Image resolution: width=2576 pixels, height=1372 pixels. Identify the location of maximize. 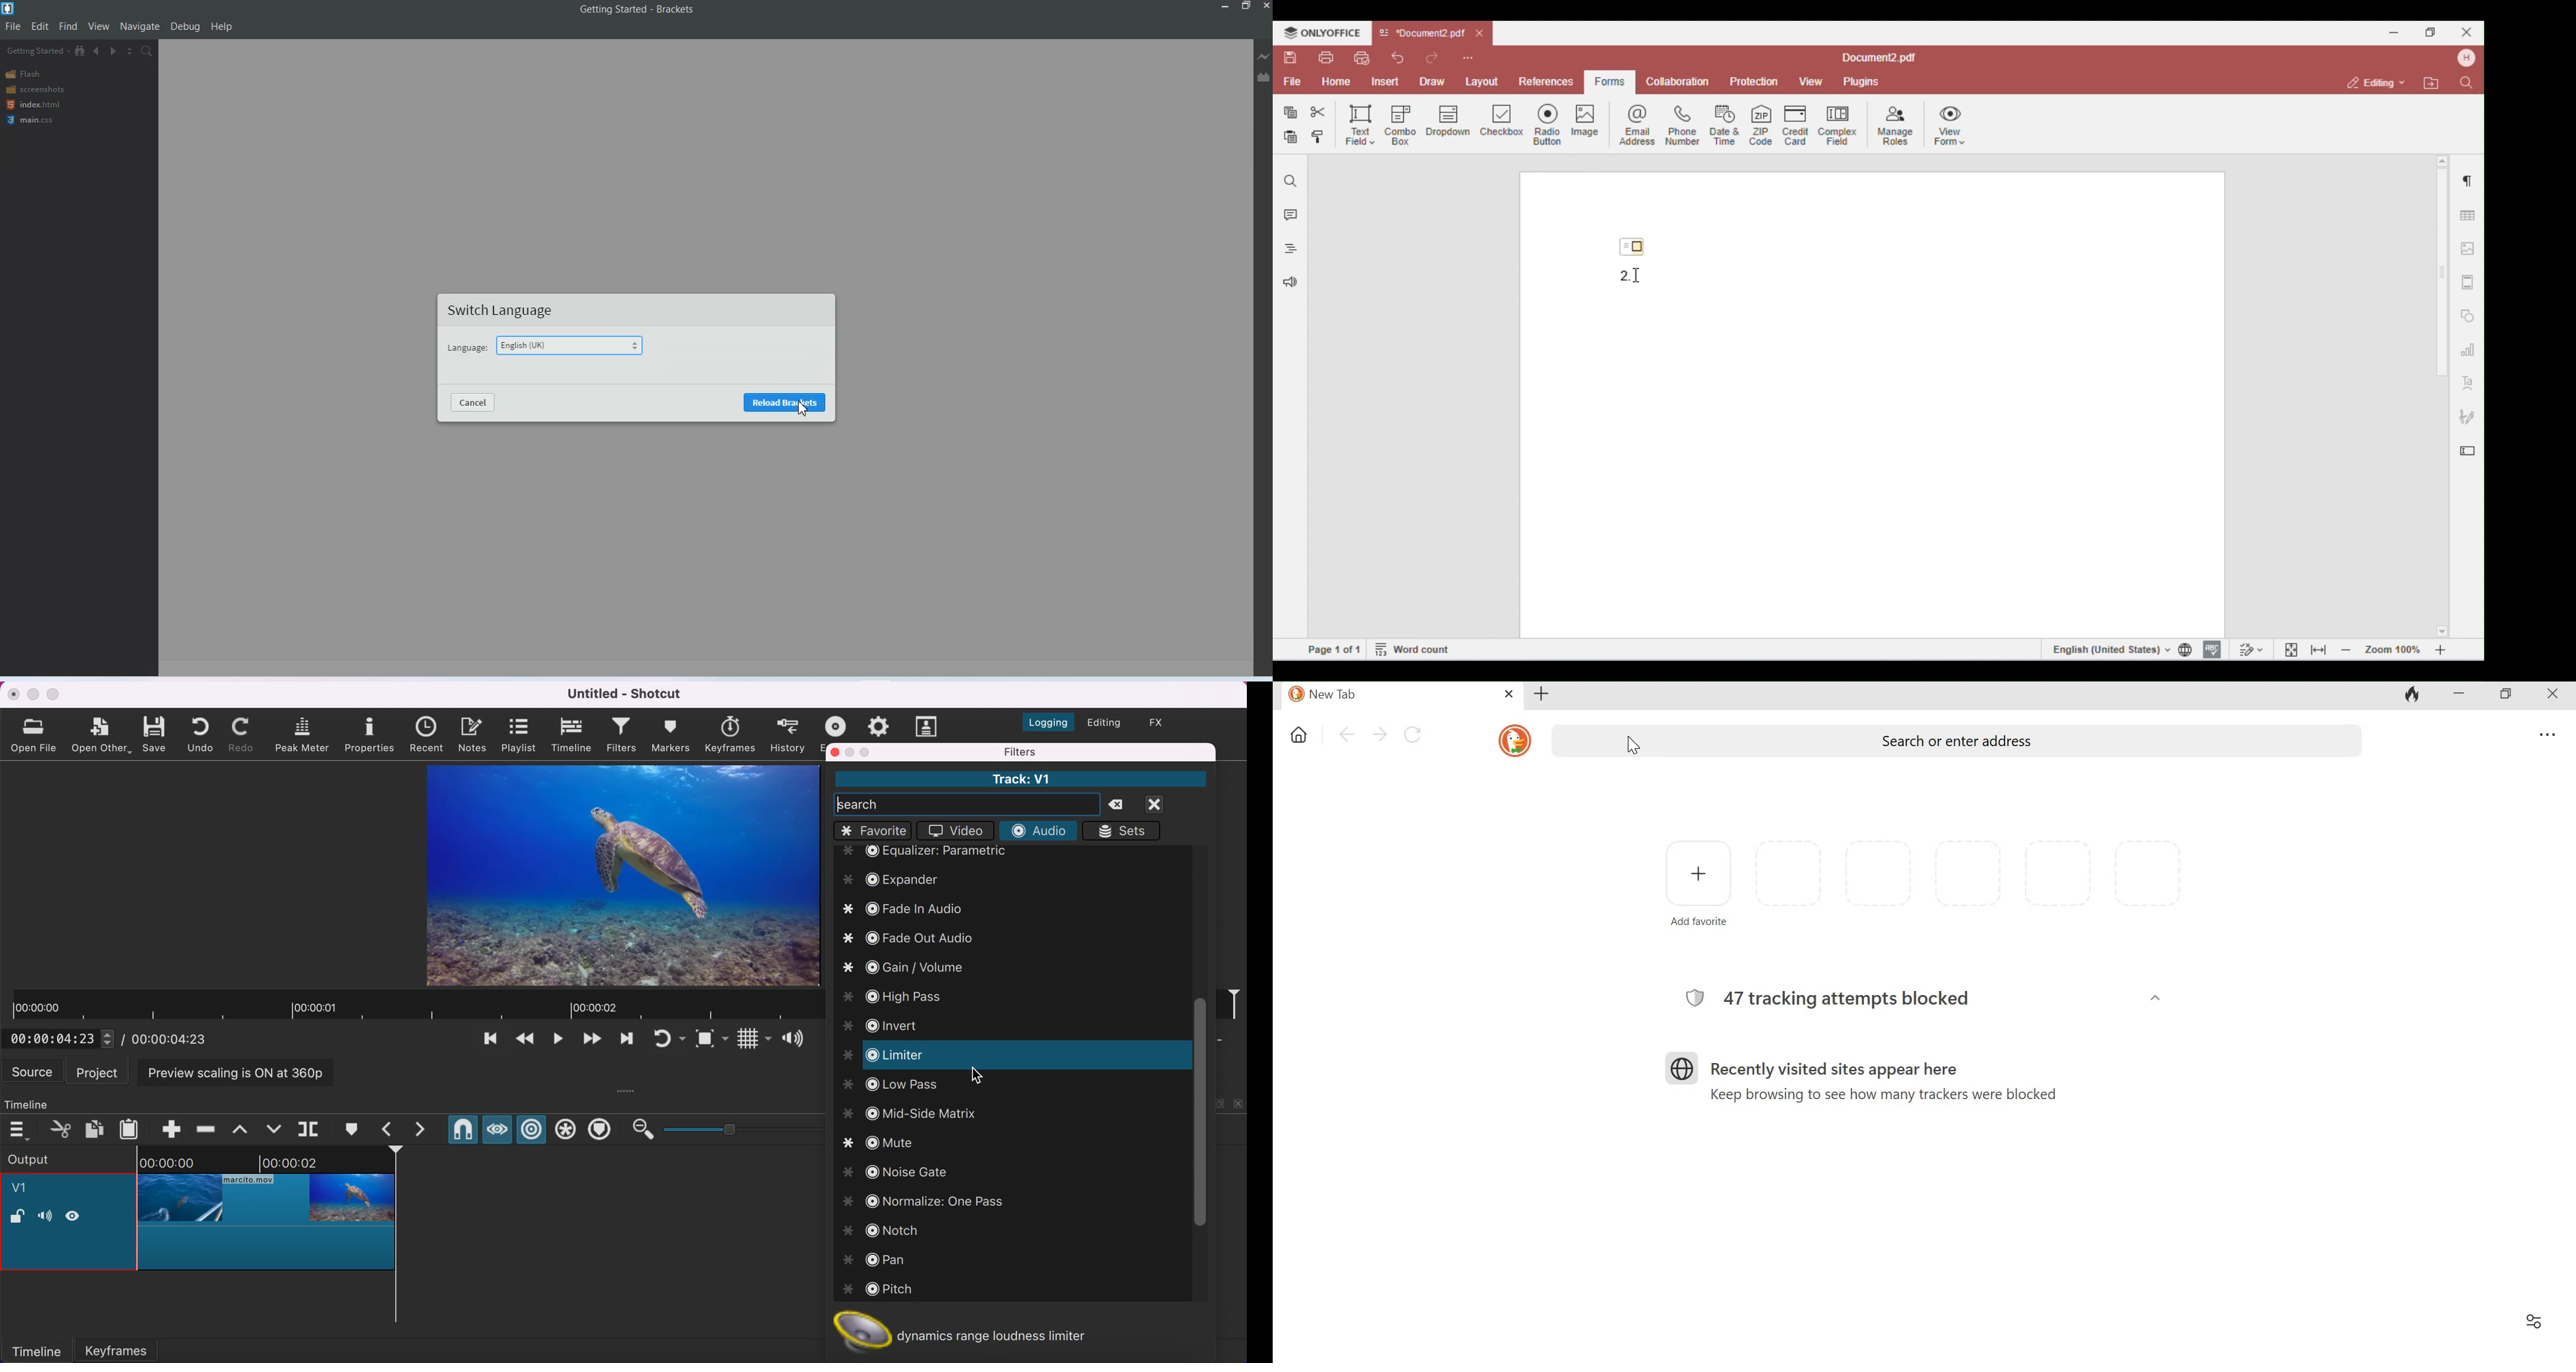
(55, 694).